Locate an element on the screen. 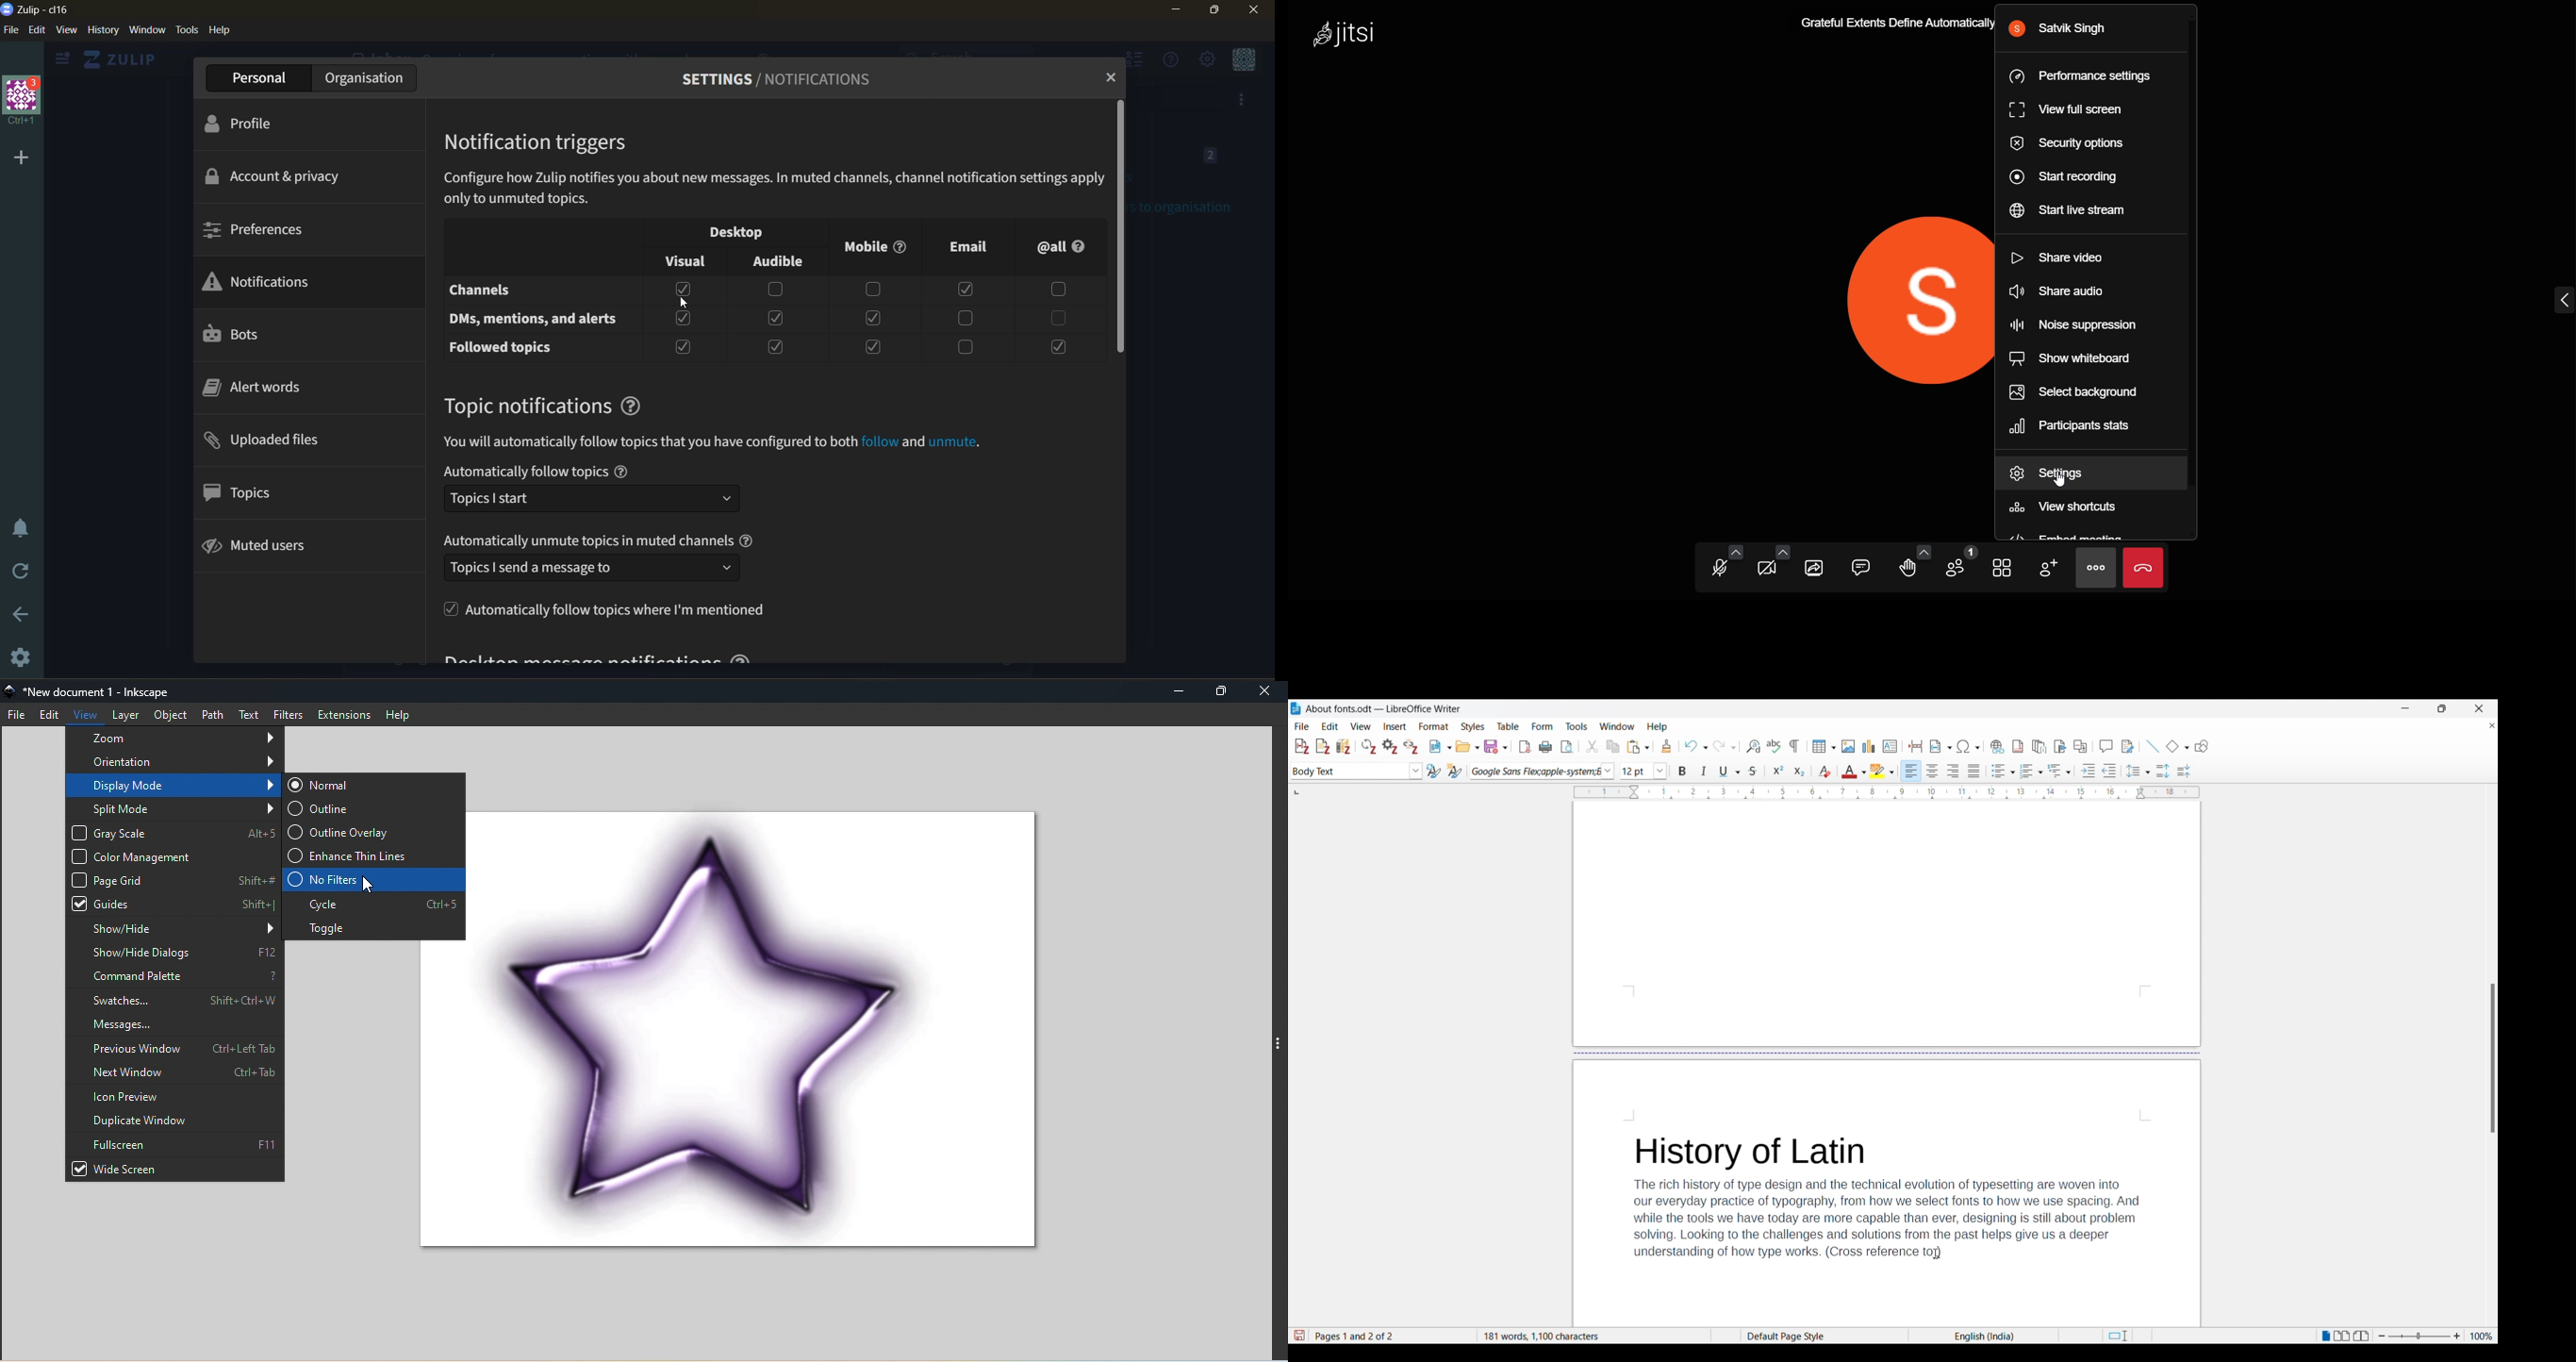  window is located at coordinates (147, 29).